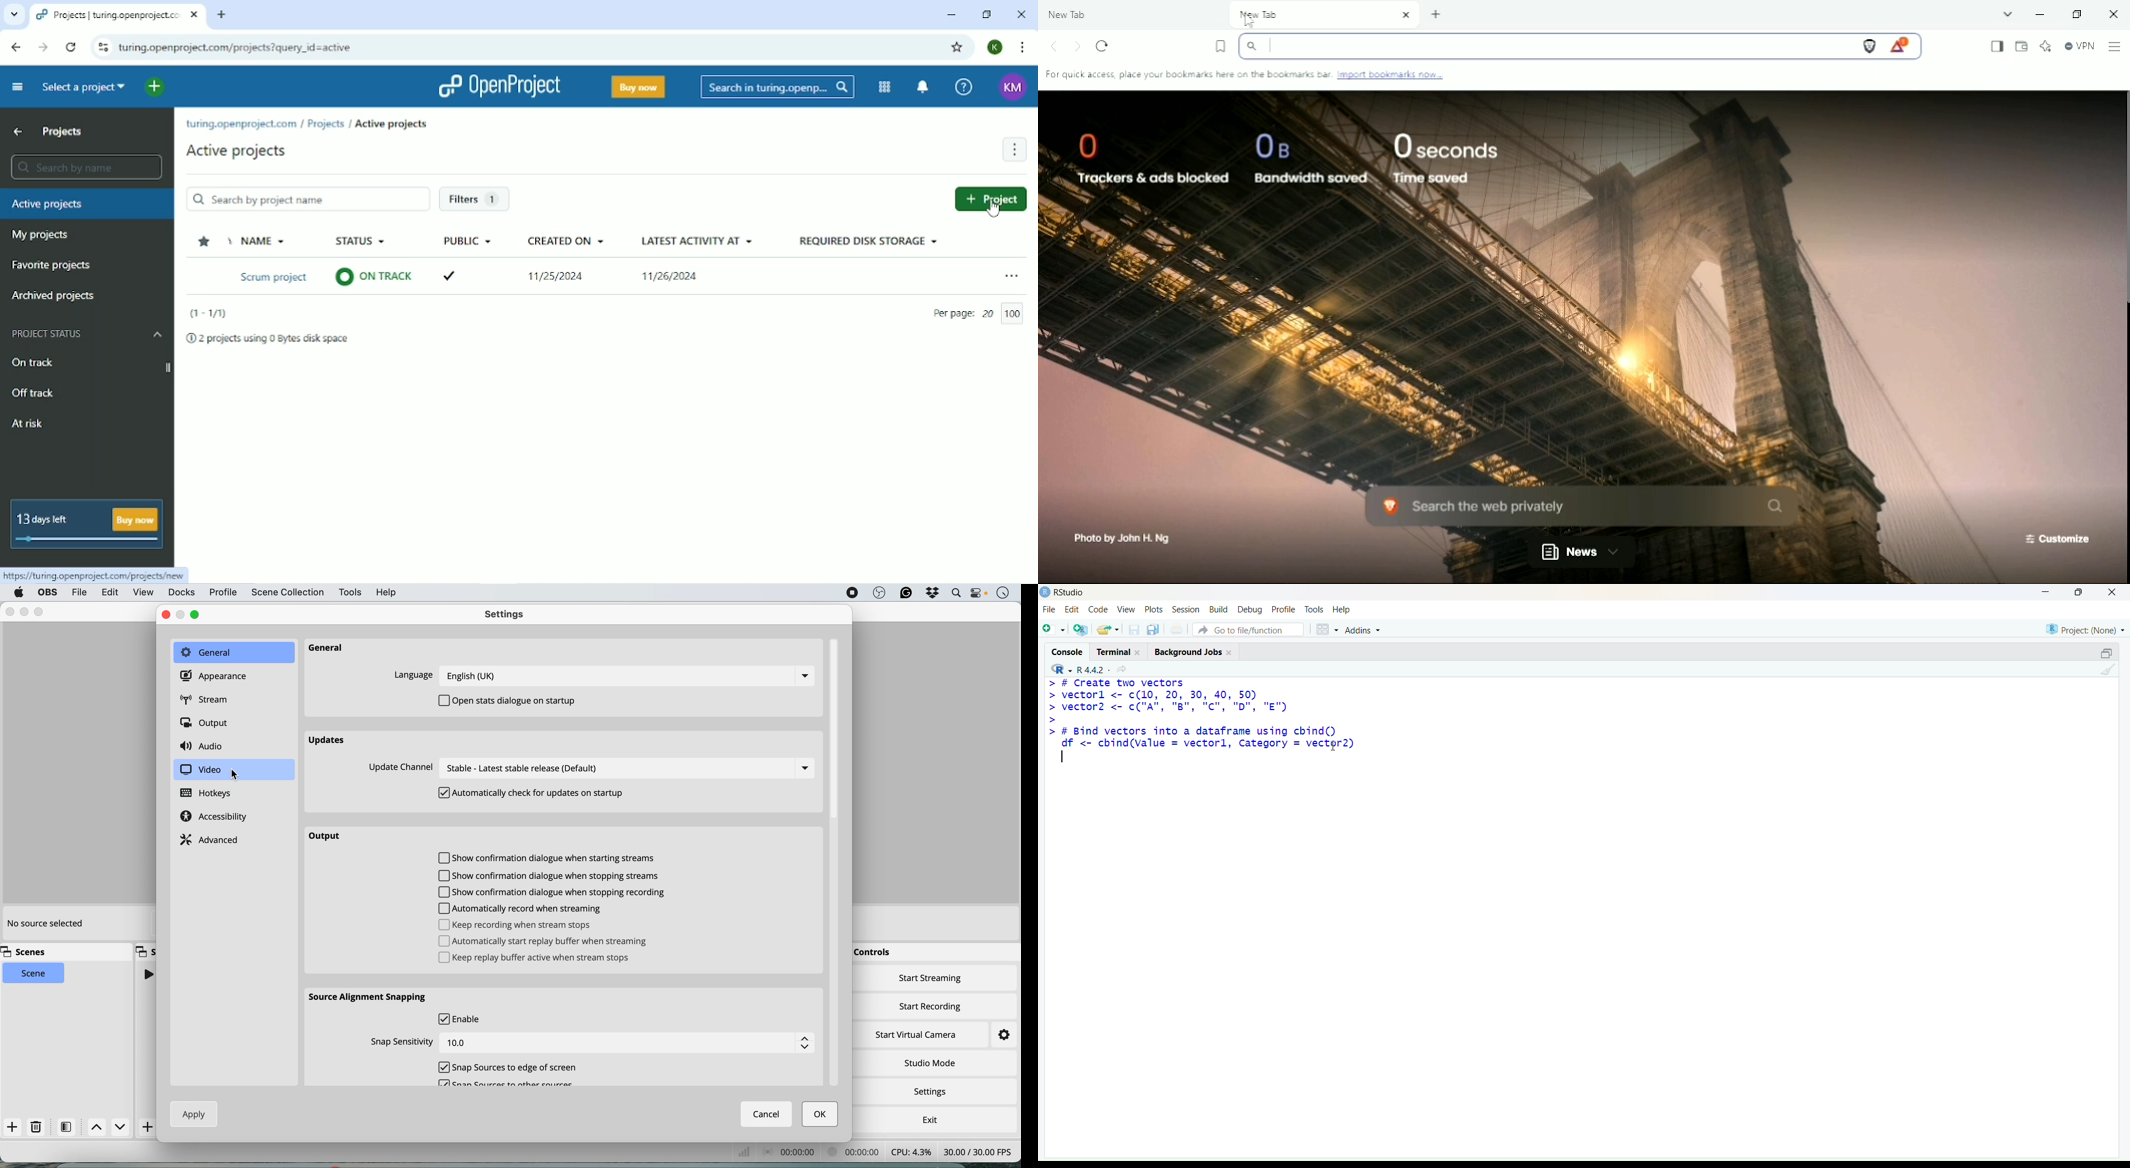 The height and width of the screenshot is (1176, 2156). I want to click on Project: (None), so click(2084, 630).